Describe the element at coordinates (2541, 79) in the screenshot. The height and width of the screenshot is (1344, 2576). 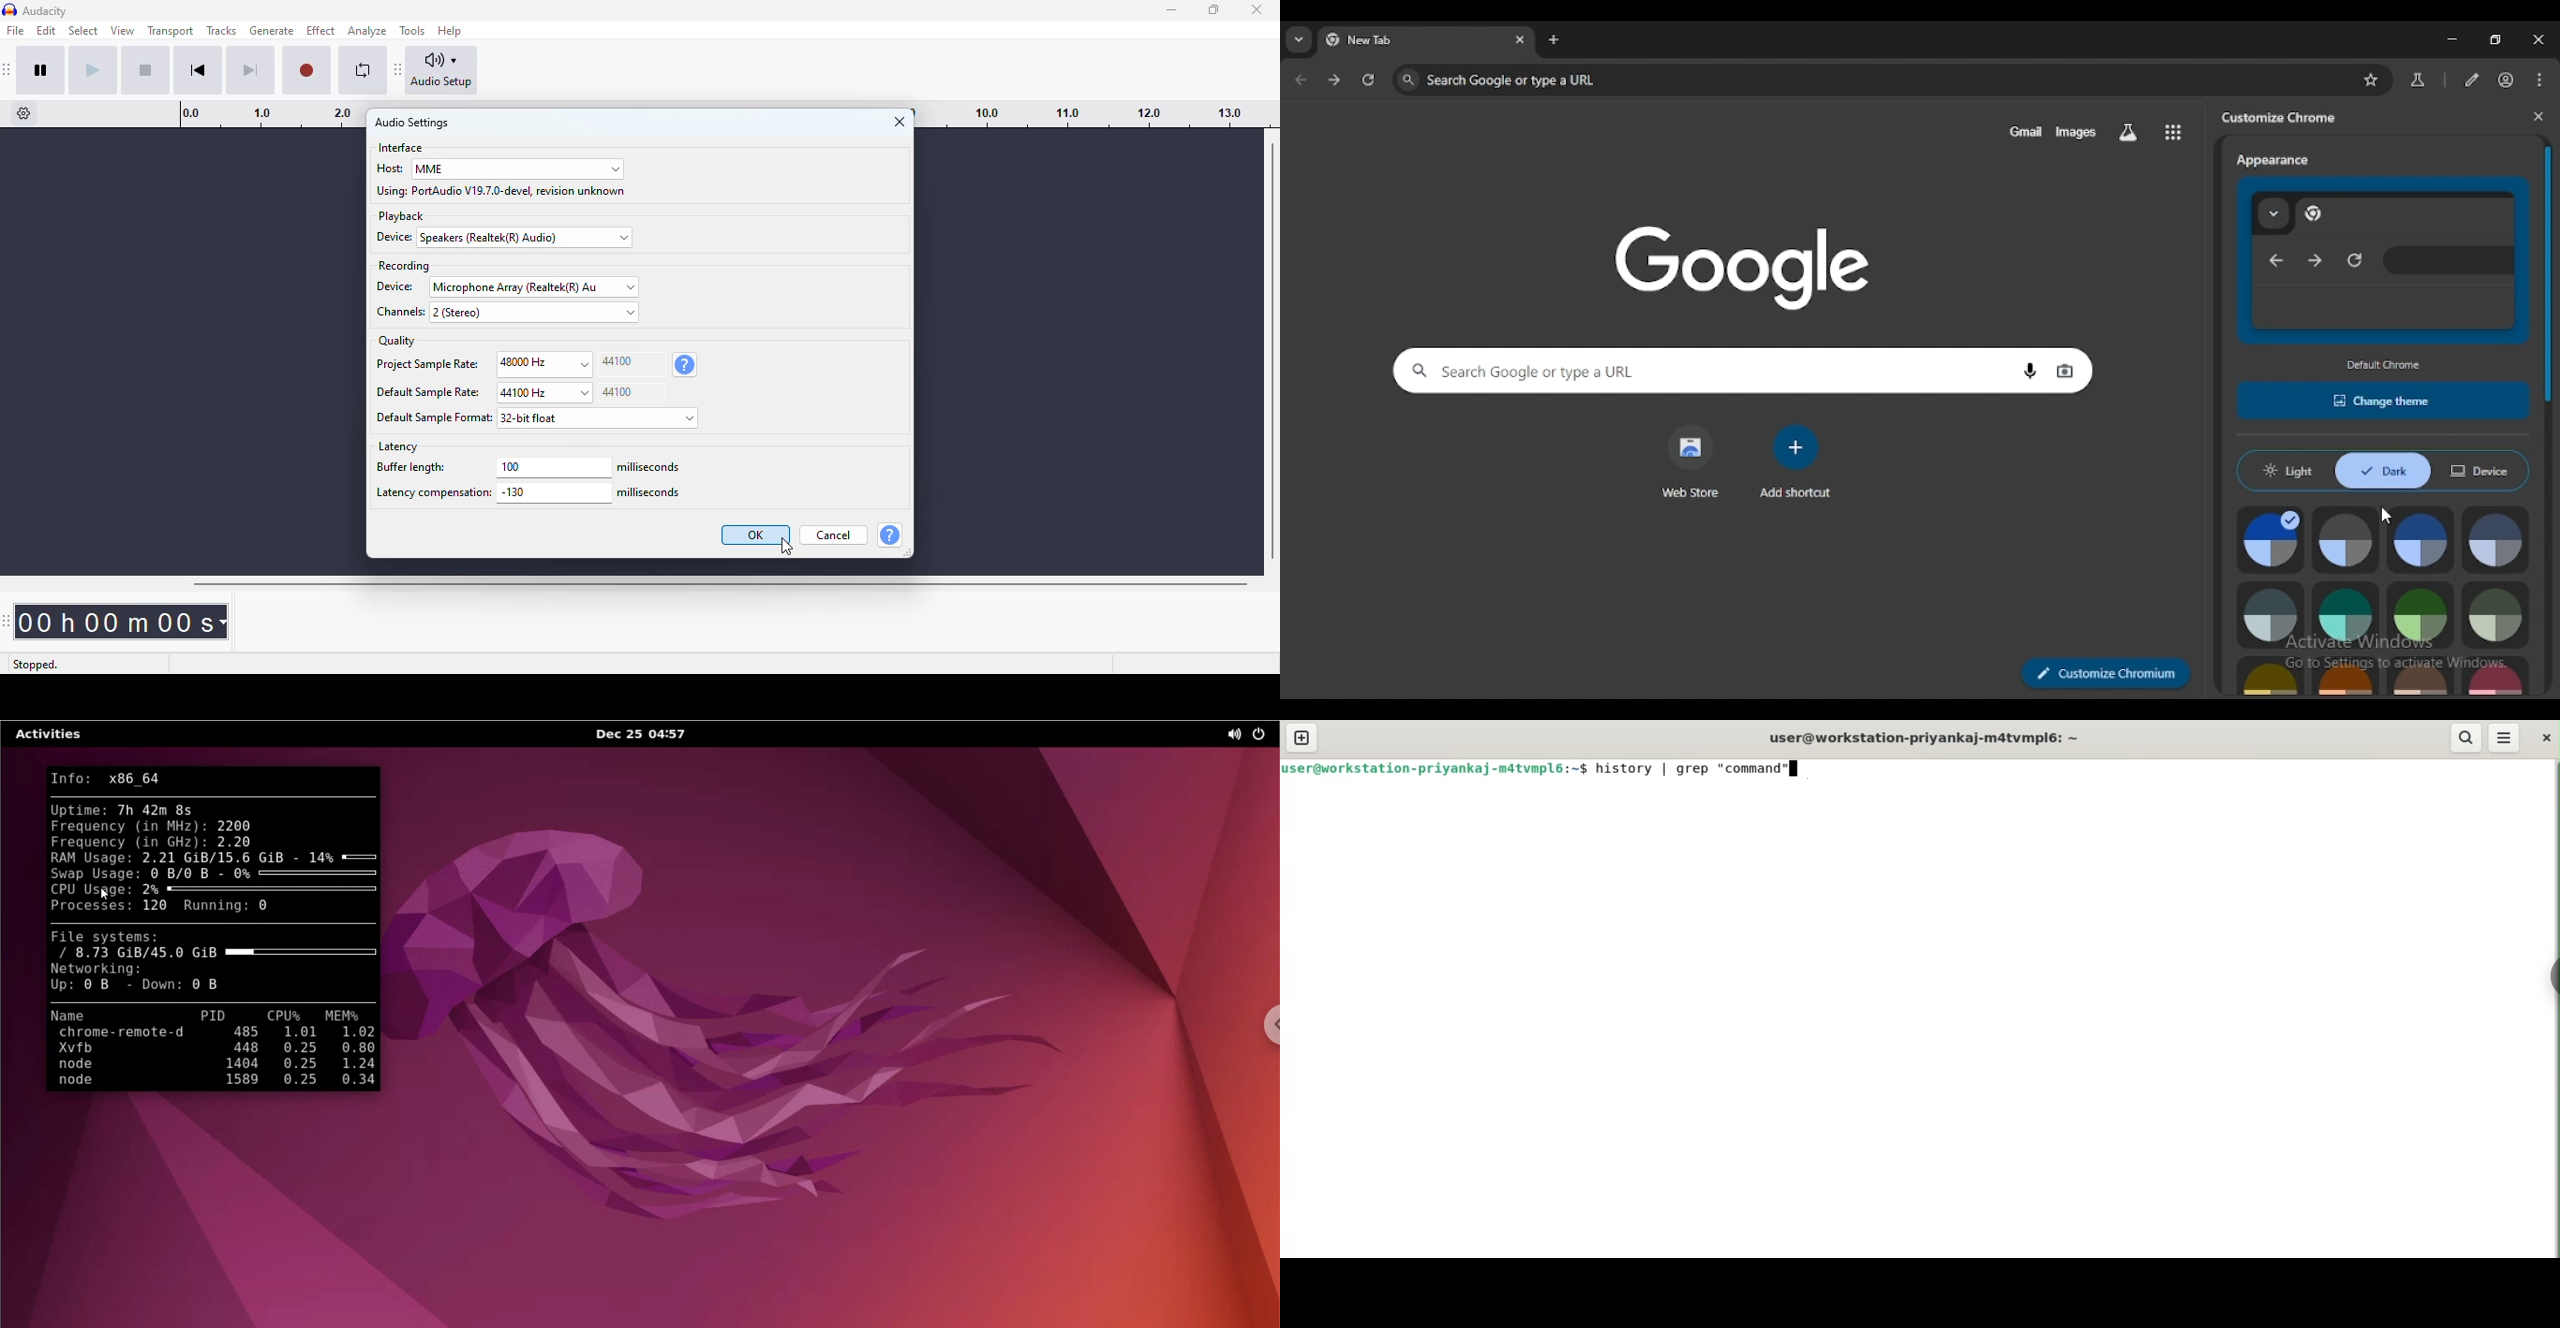
I see `customize and control chromium` at that location.